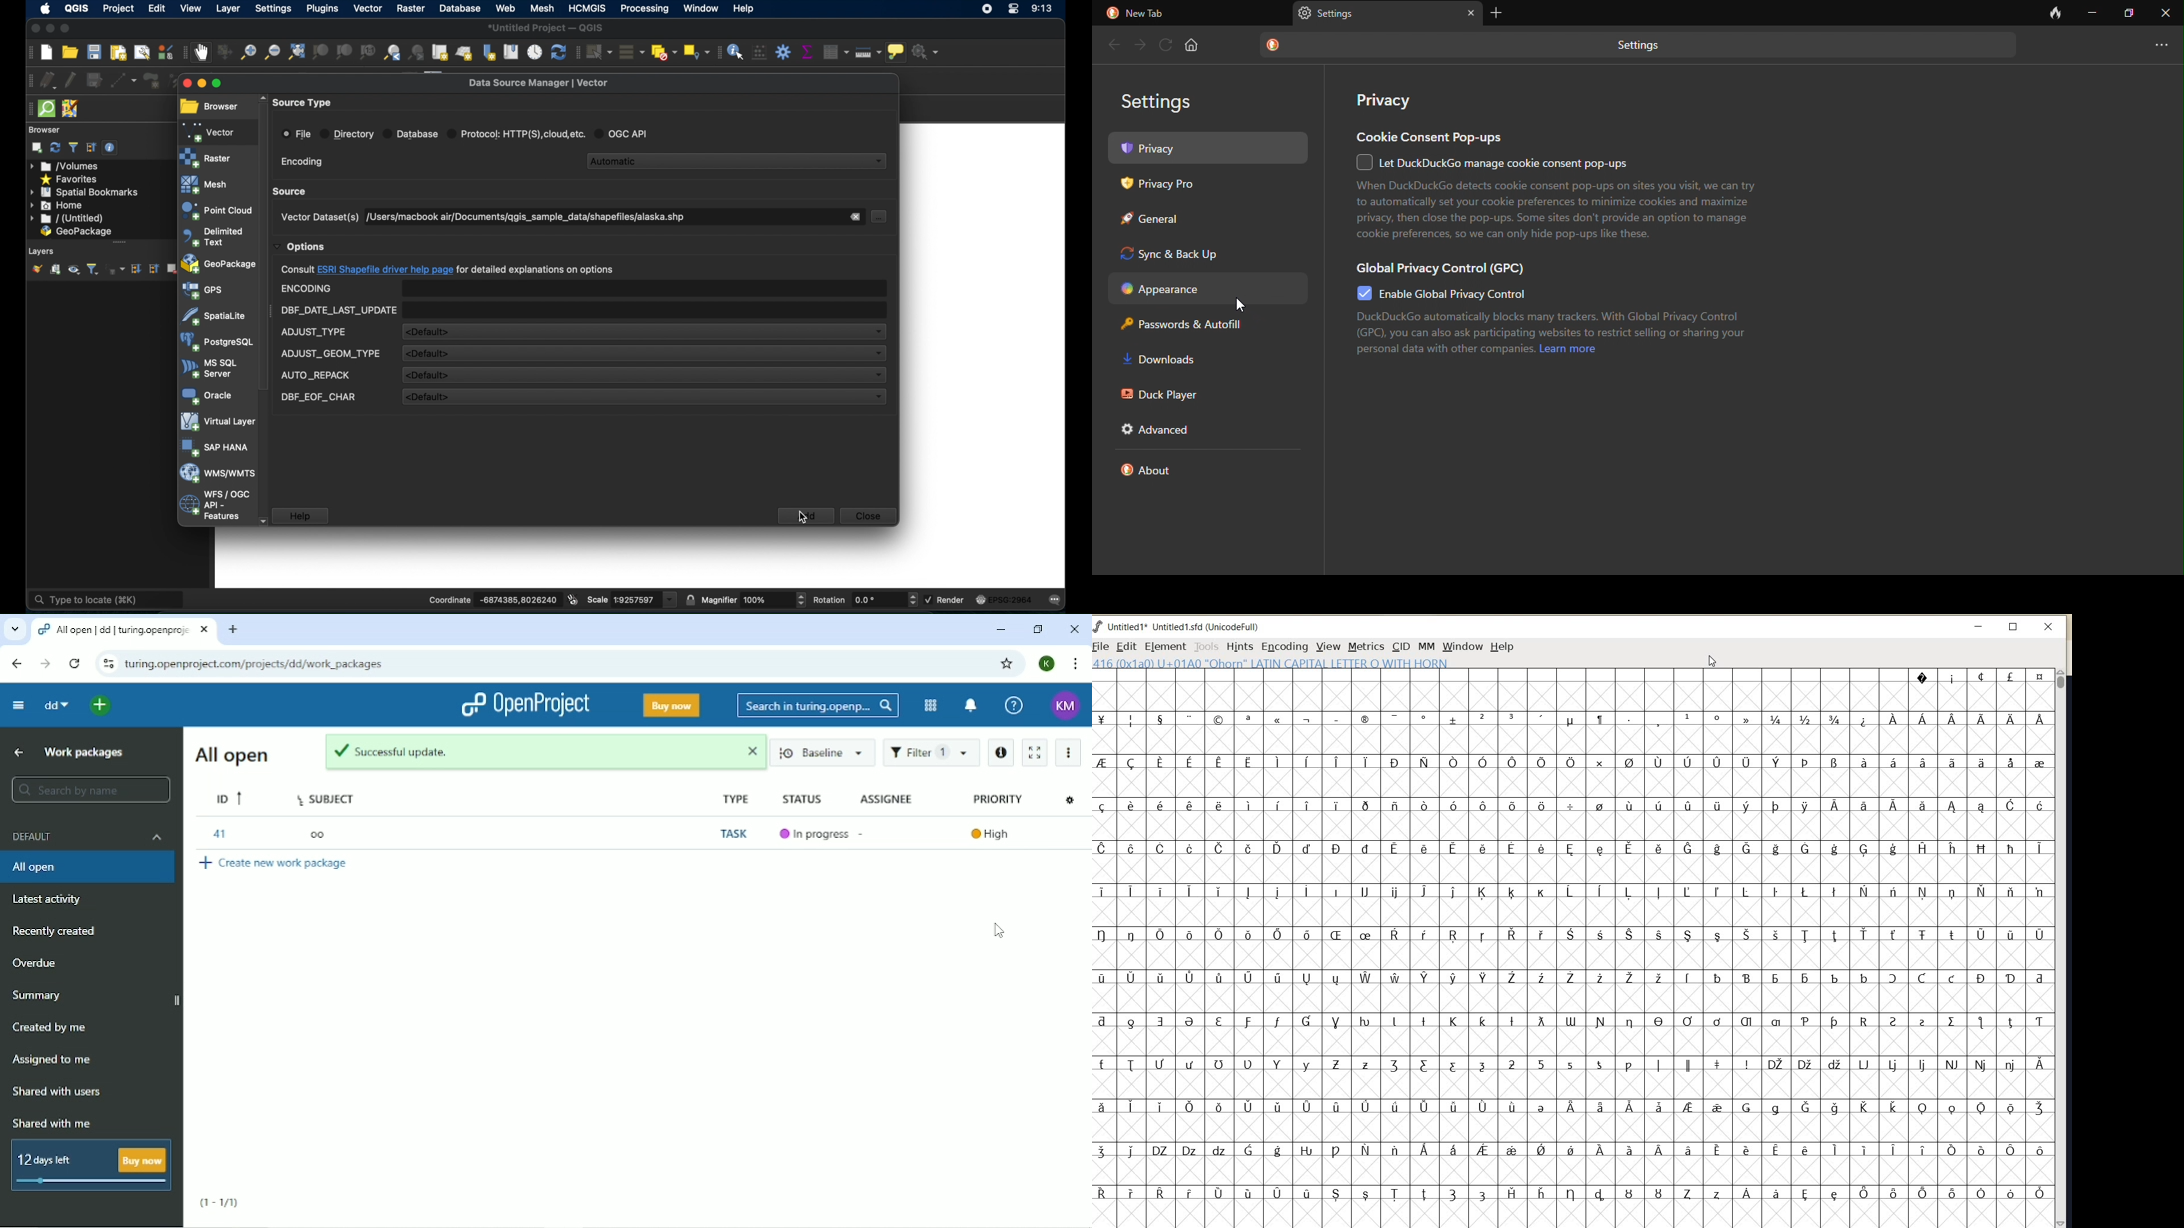 Image resolution: width=2184 pixels, height=1232 pixels. I want to click on temporal controller panel, so click(535, 51).